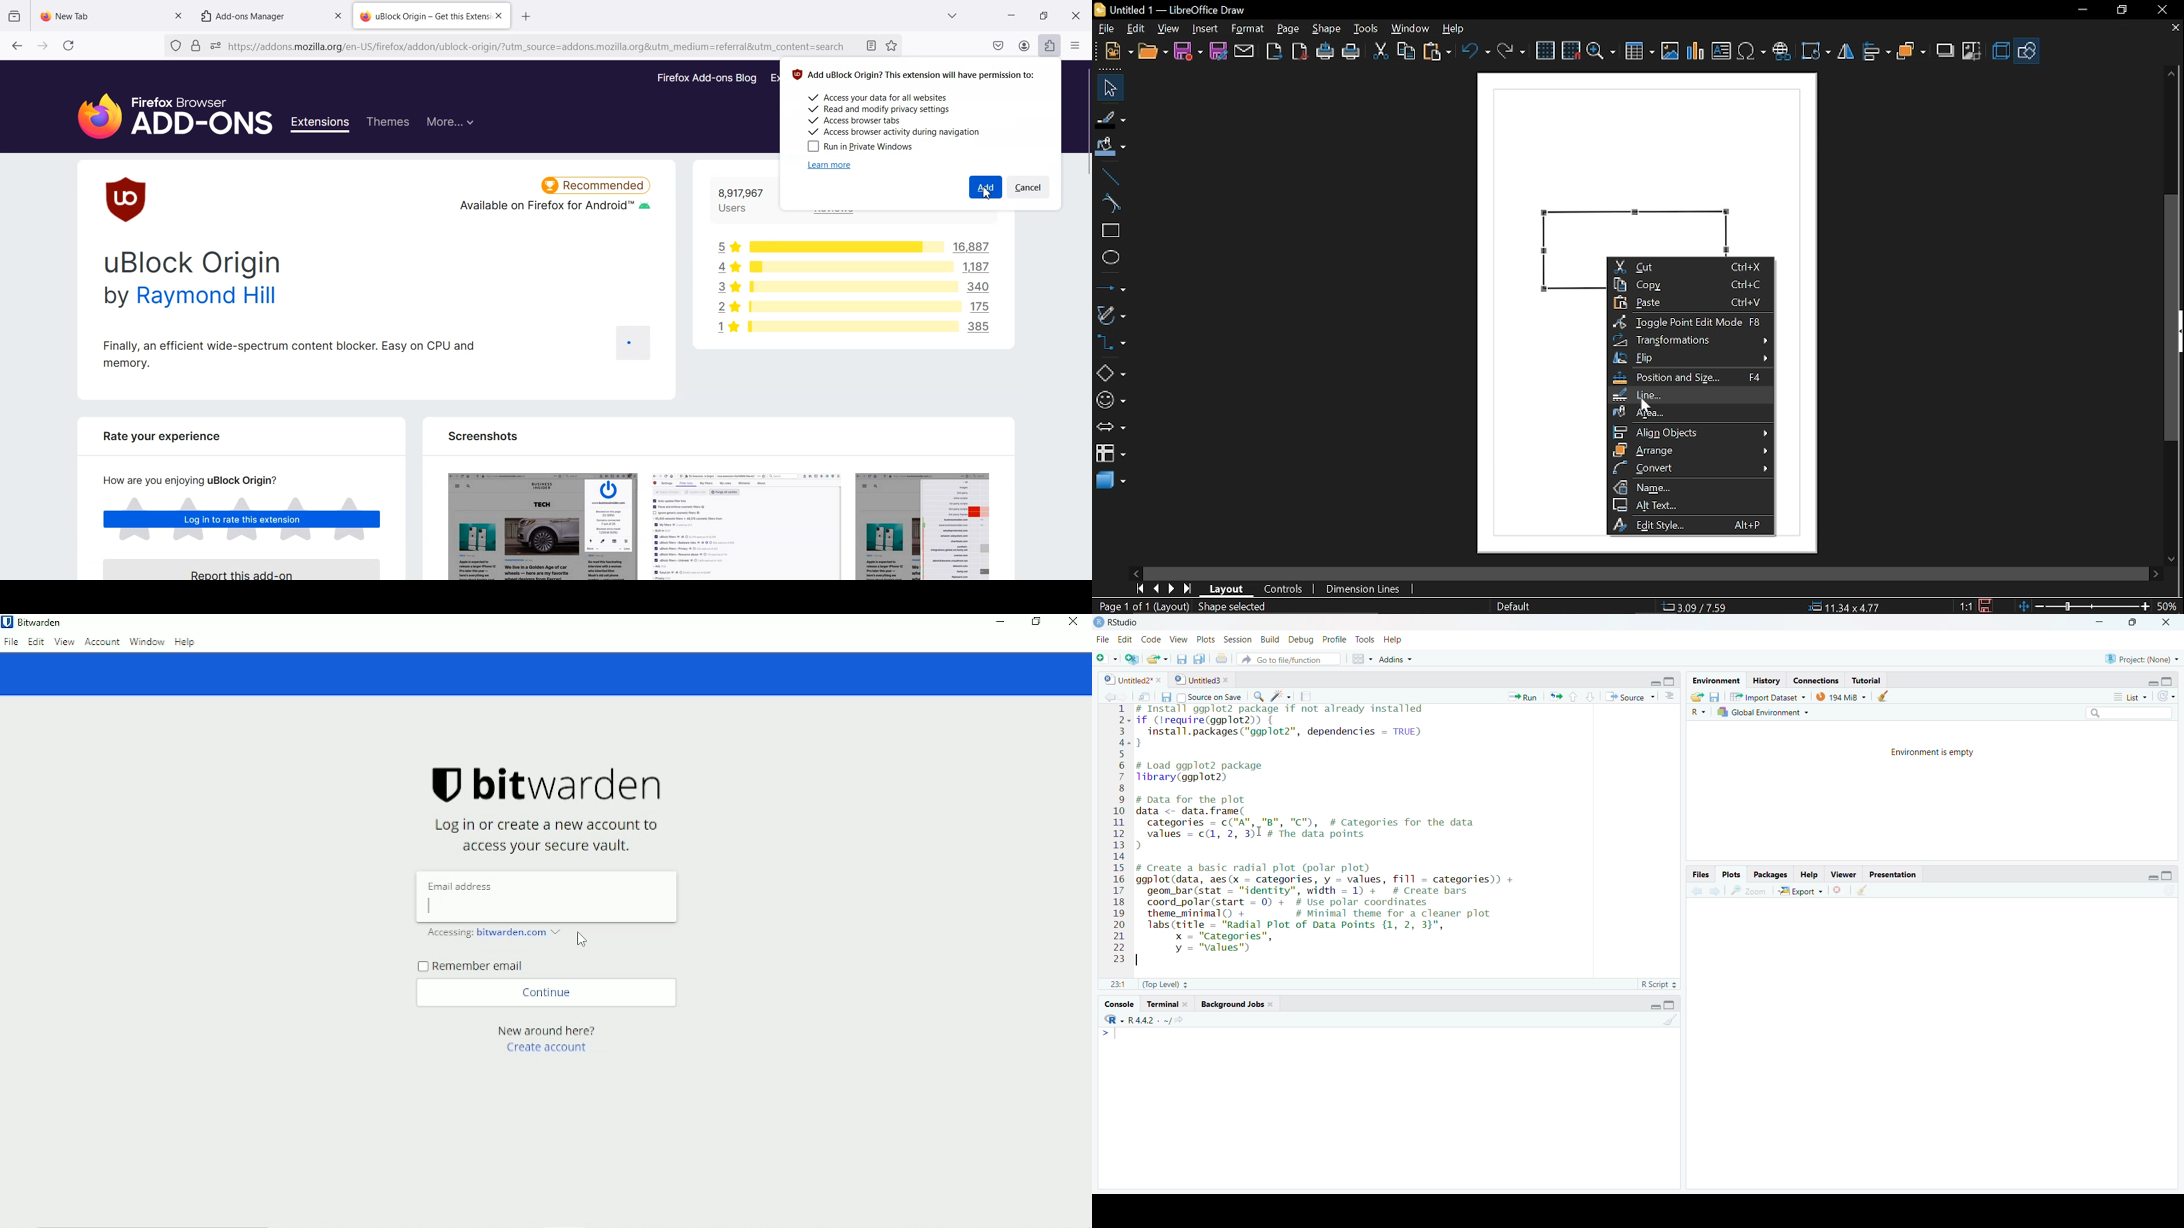  What do you see at coordinates (1367, 29) in the screenshot?
I see `tools` at bounding box center [1367, 29].